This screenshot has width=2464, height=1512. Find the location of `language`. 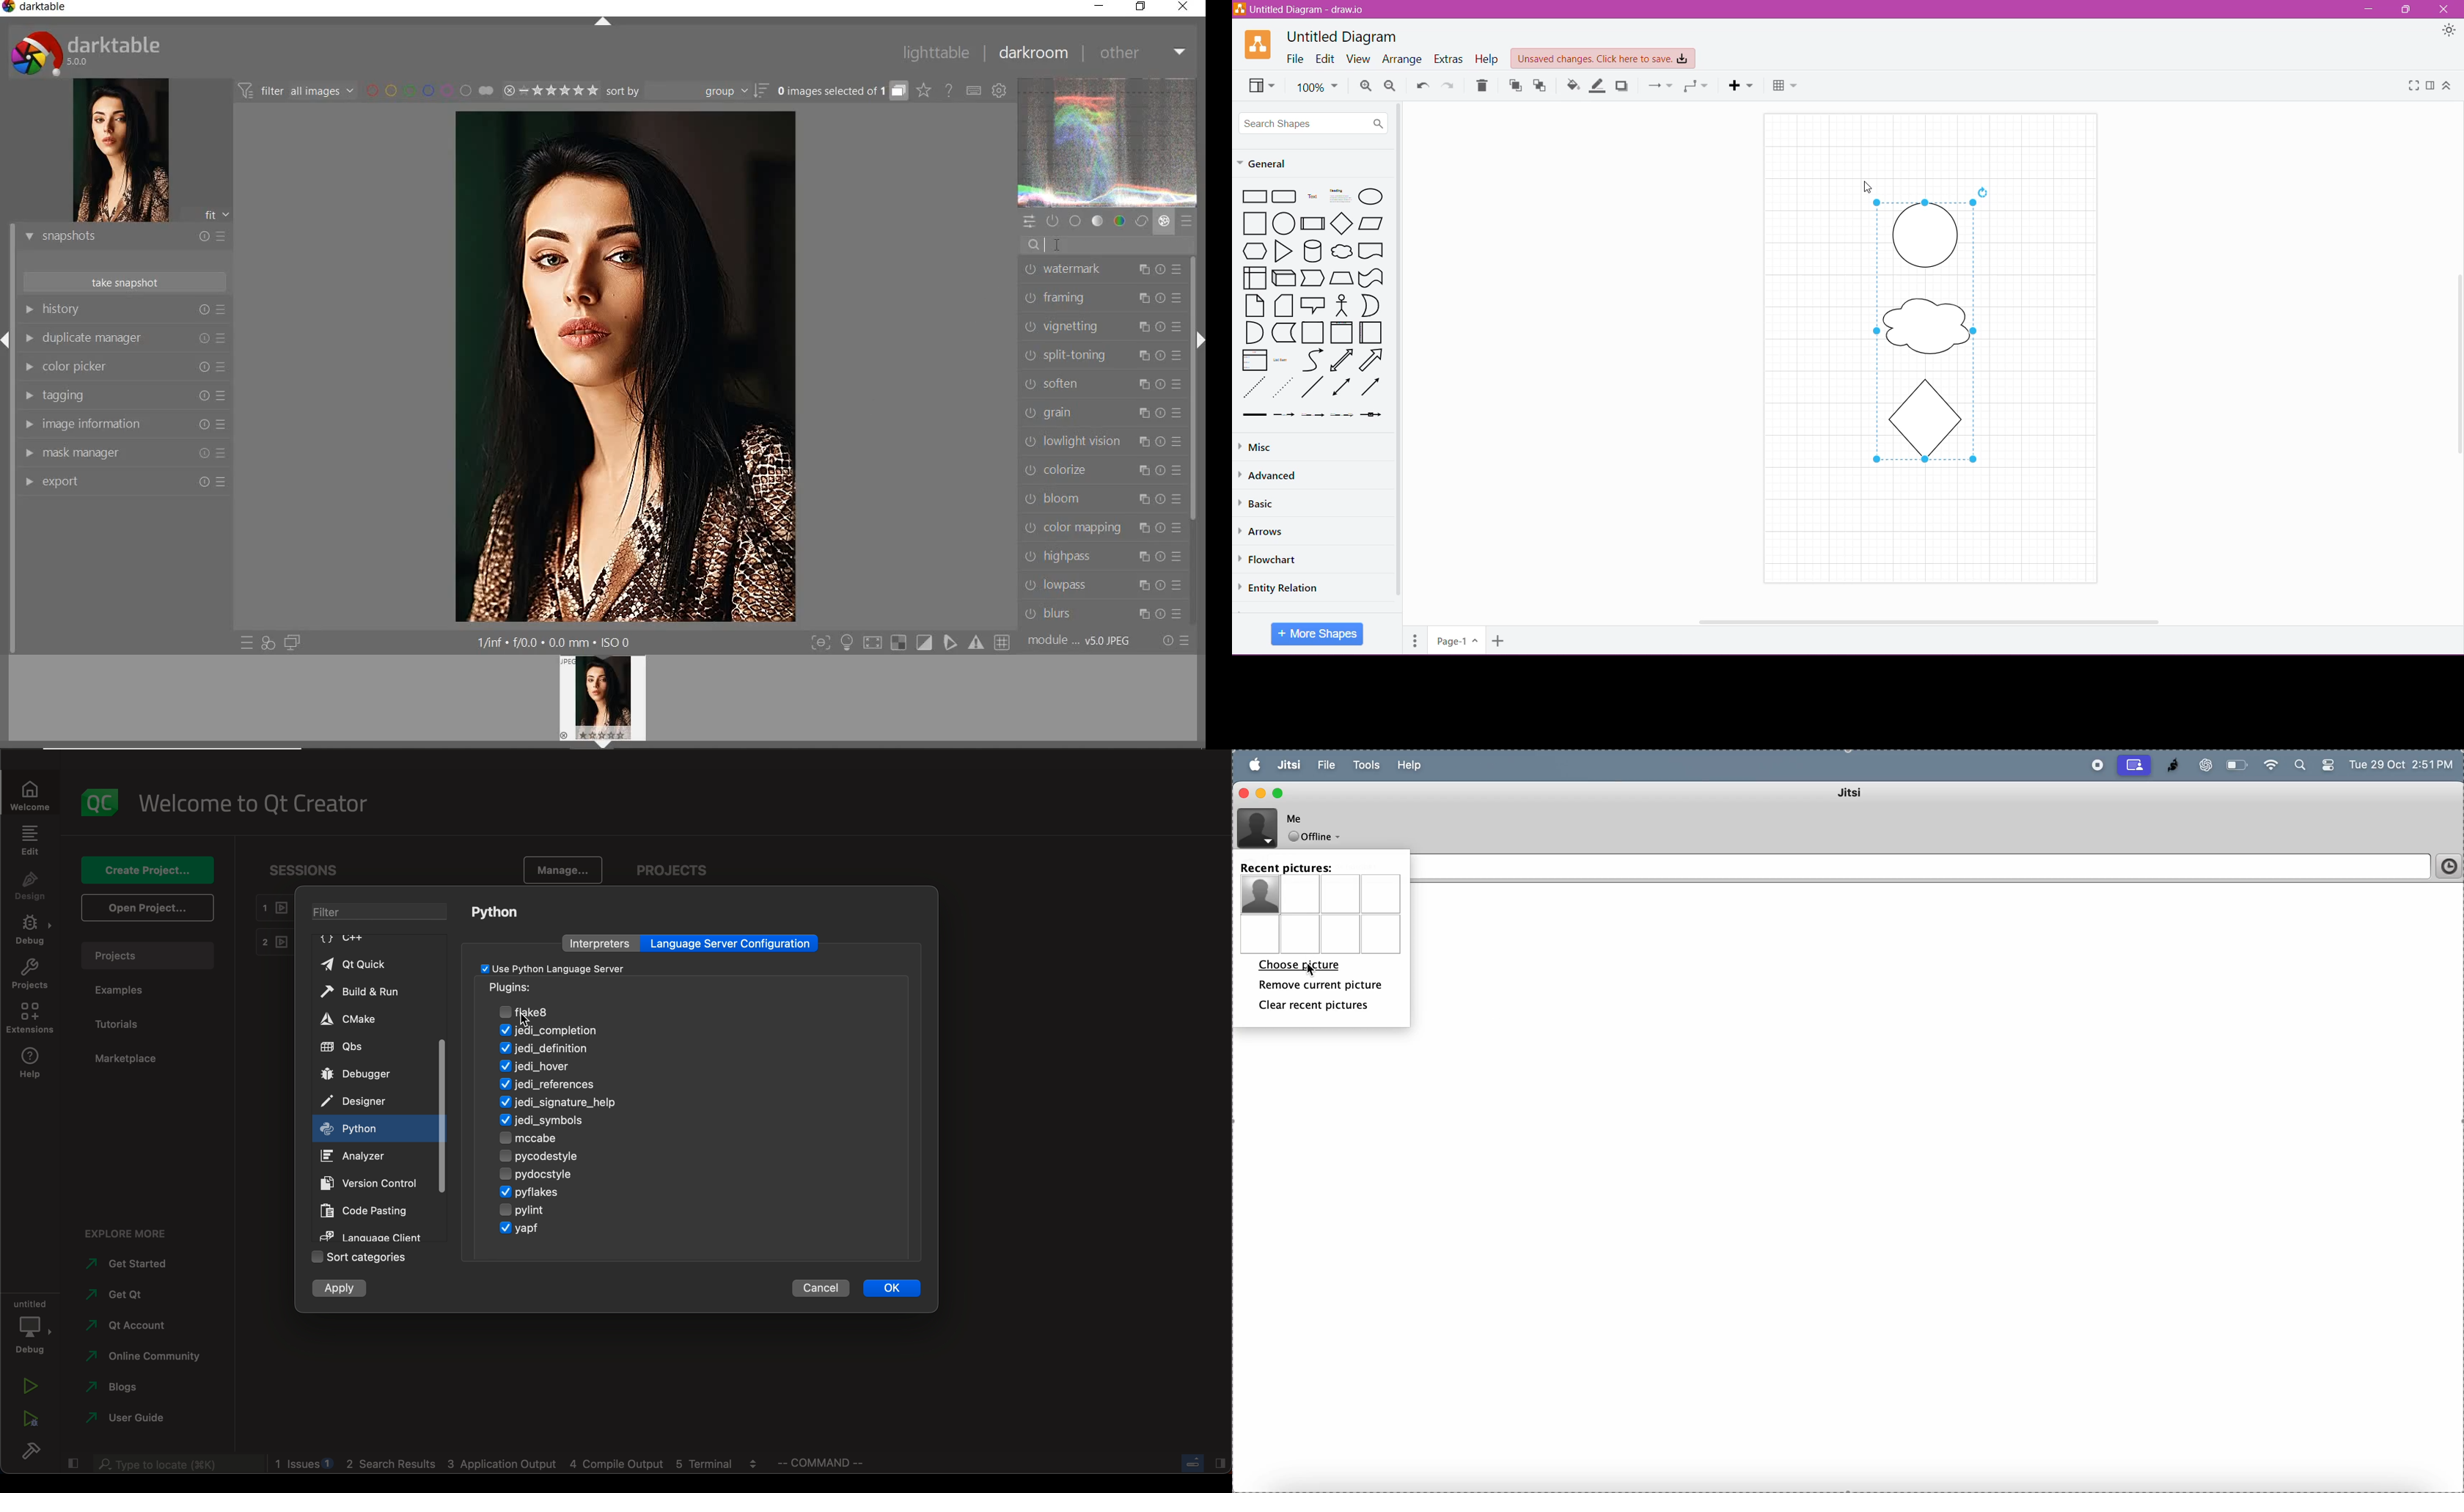

language is located at coordinates (370, 1235).